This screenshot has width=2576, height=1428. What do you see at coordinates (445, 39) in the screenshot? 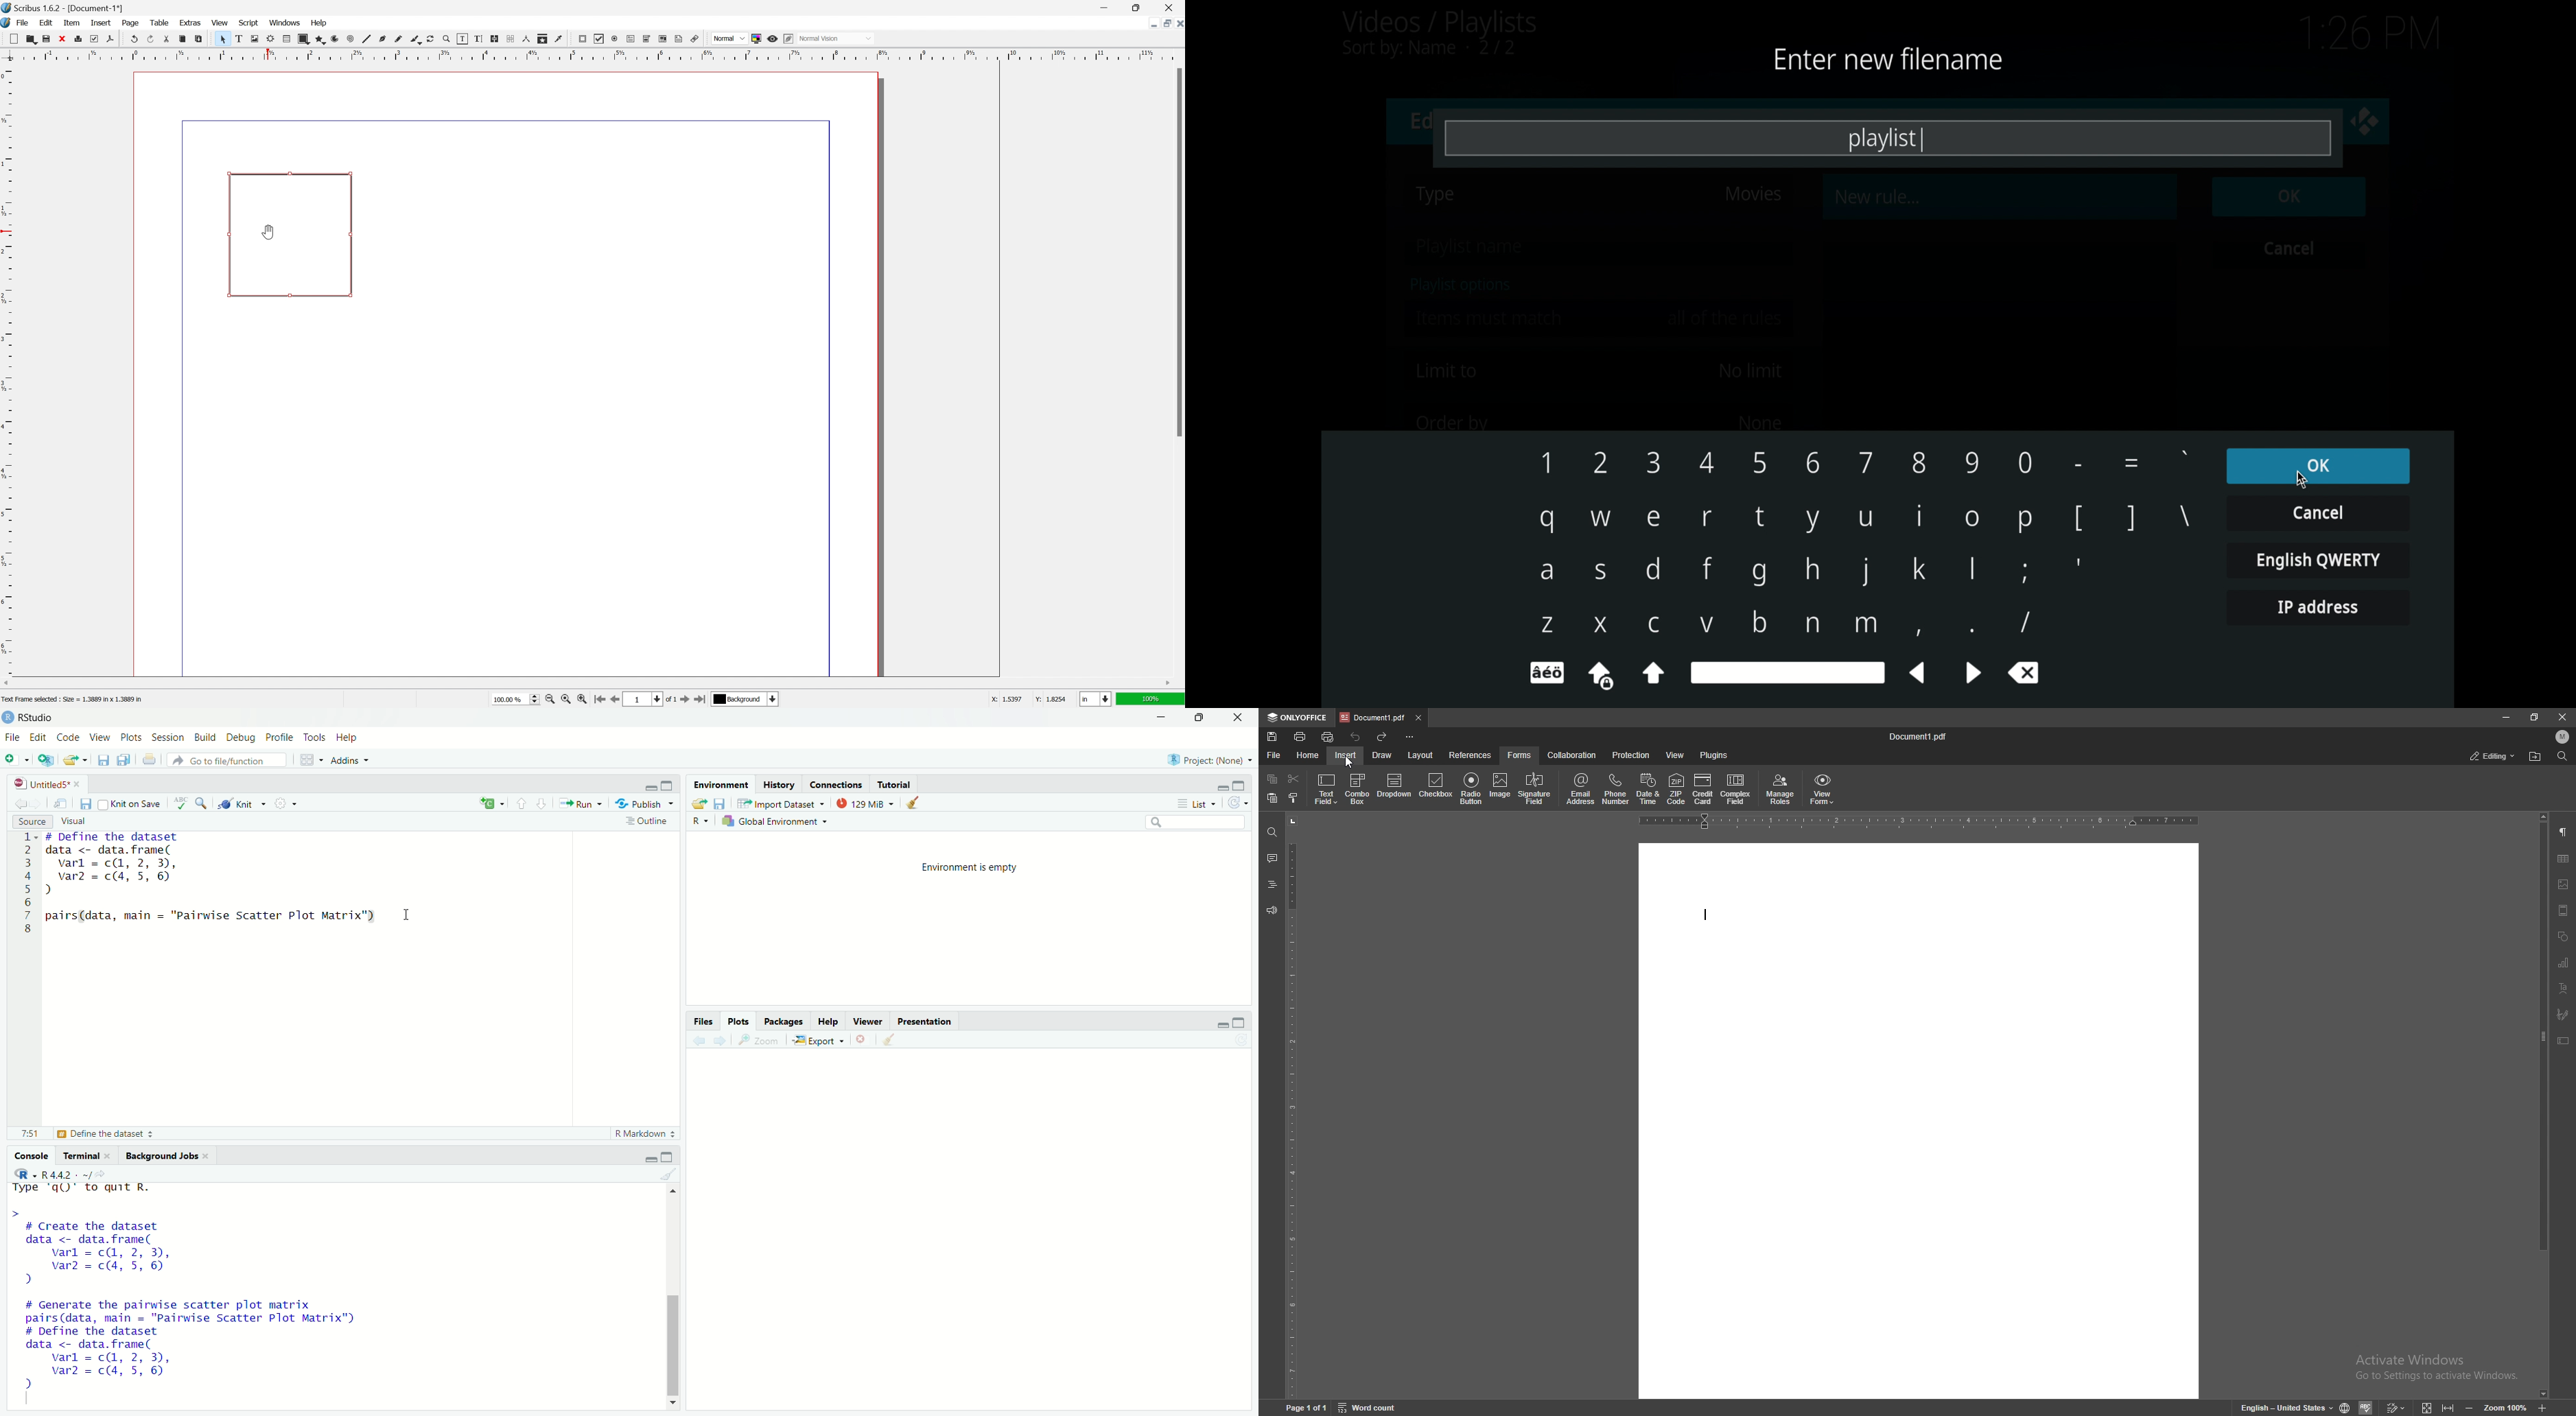
I see `zoom in zoom out` at bounding box center [445, 39].